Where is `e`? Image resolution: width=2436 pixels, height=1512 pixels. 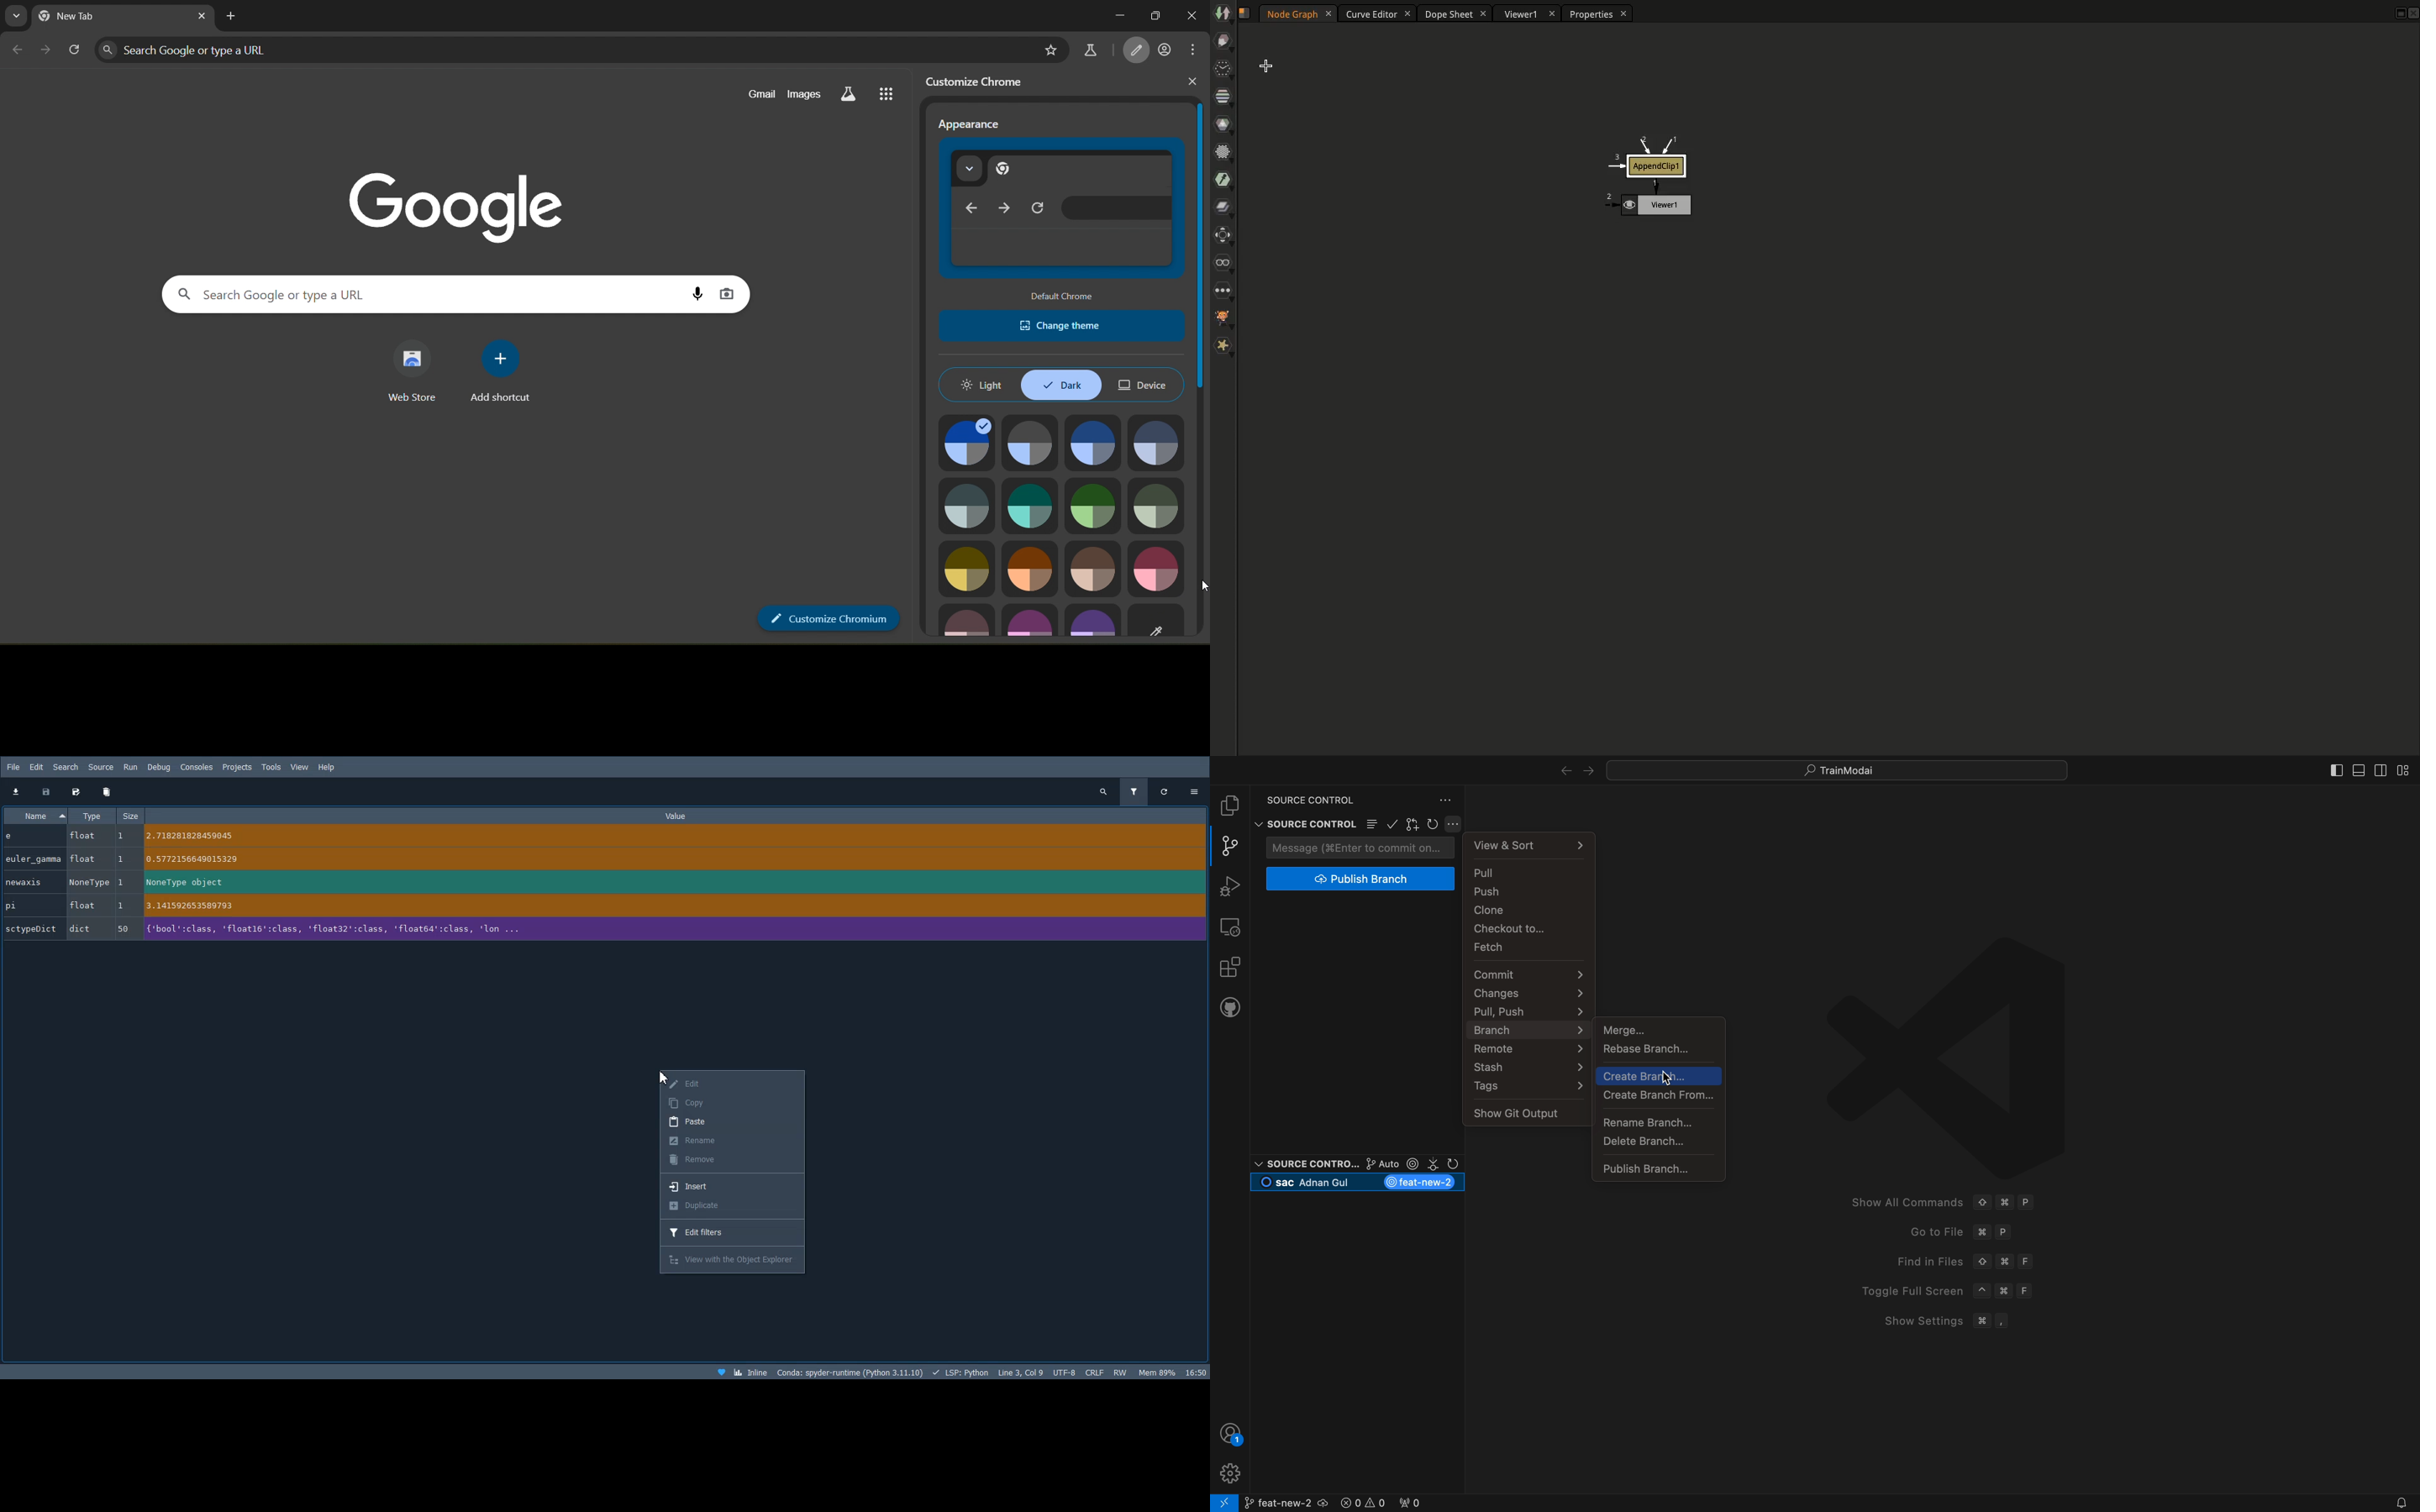 e is located at coordinates (11, 835).